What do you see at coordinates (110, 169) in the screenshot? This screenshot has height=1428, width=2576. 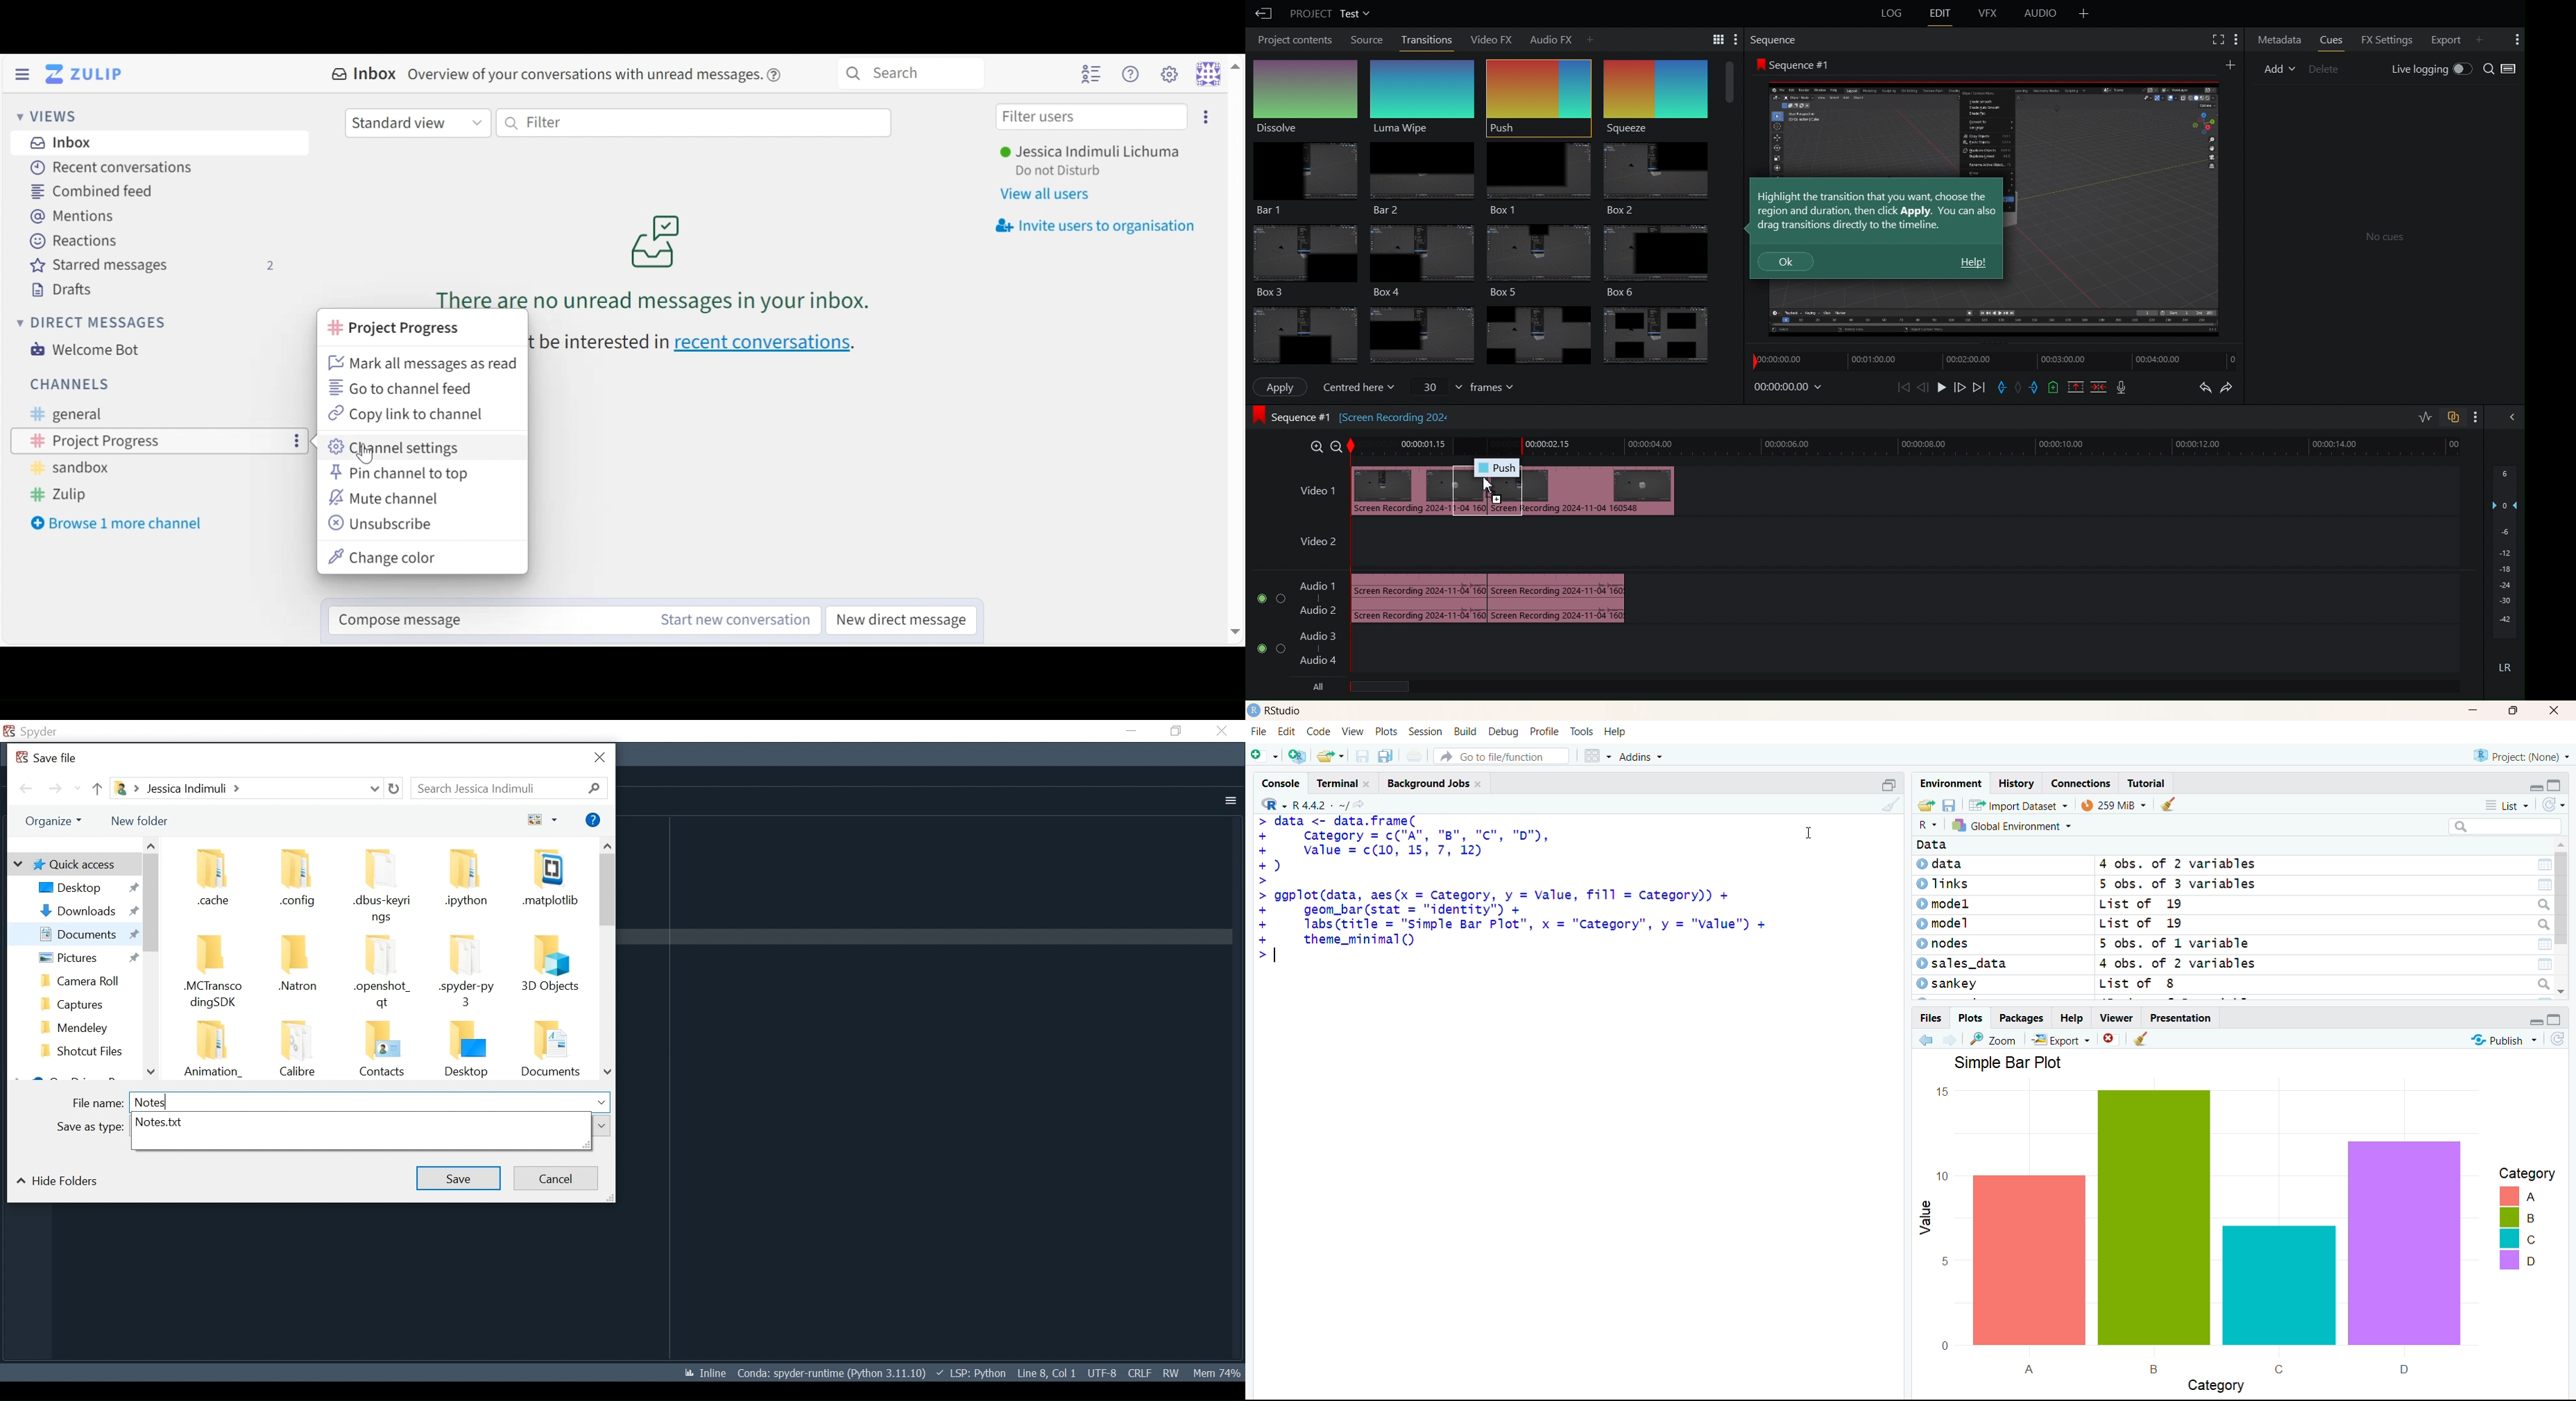 I see `Recent Conversations` at bounding box center [110, 169].